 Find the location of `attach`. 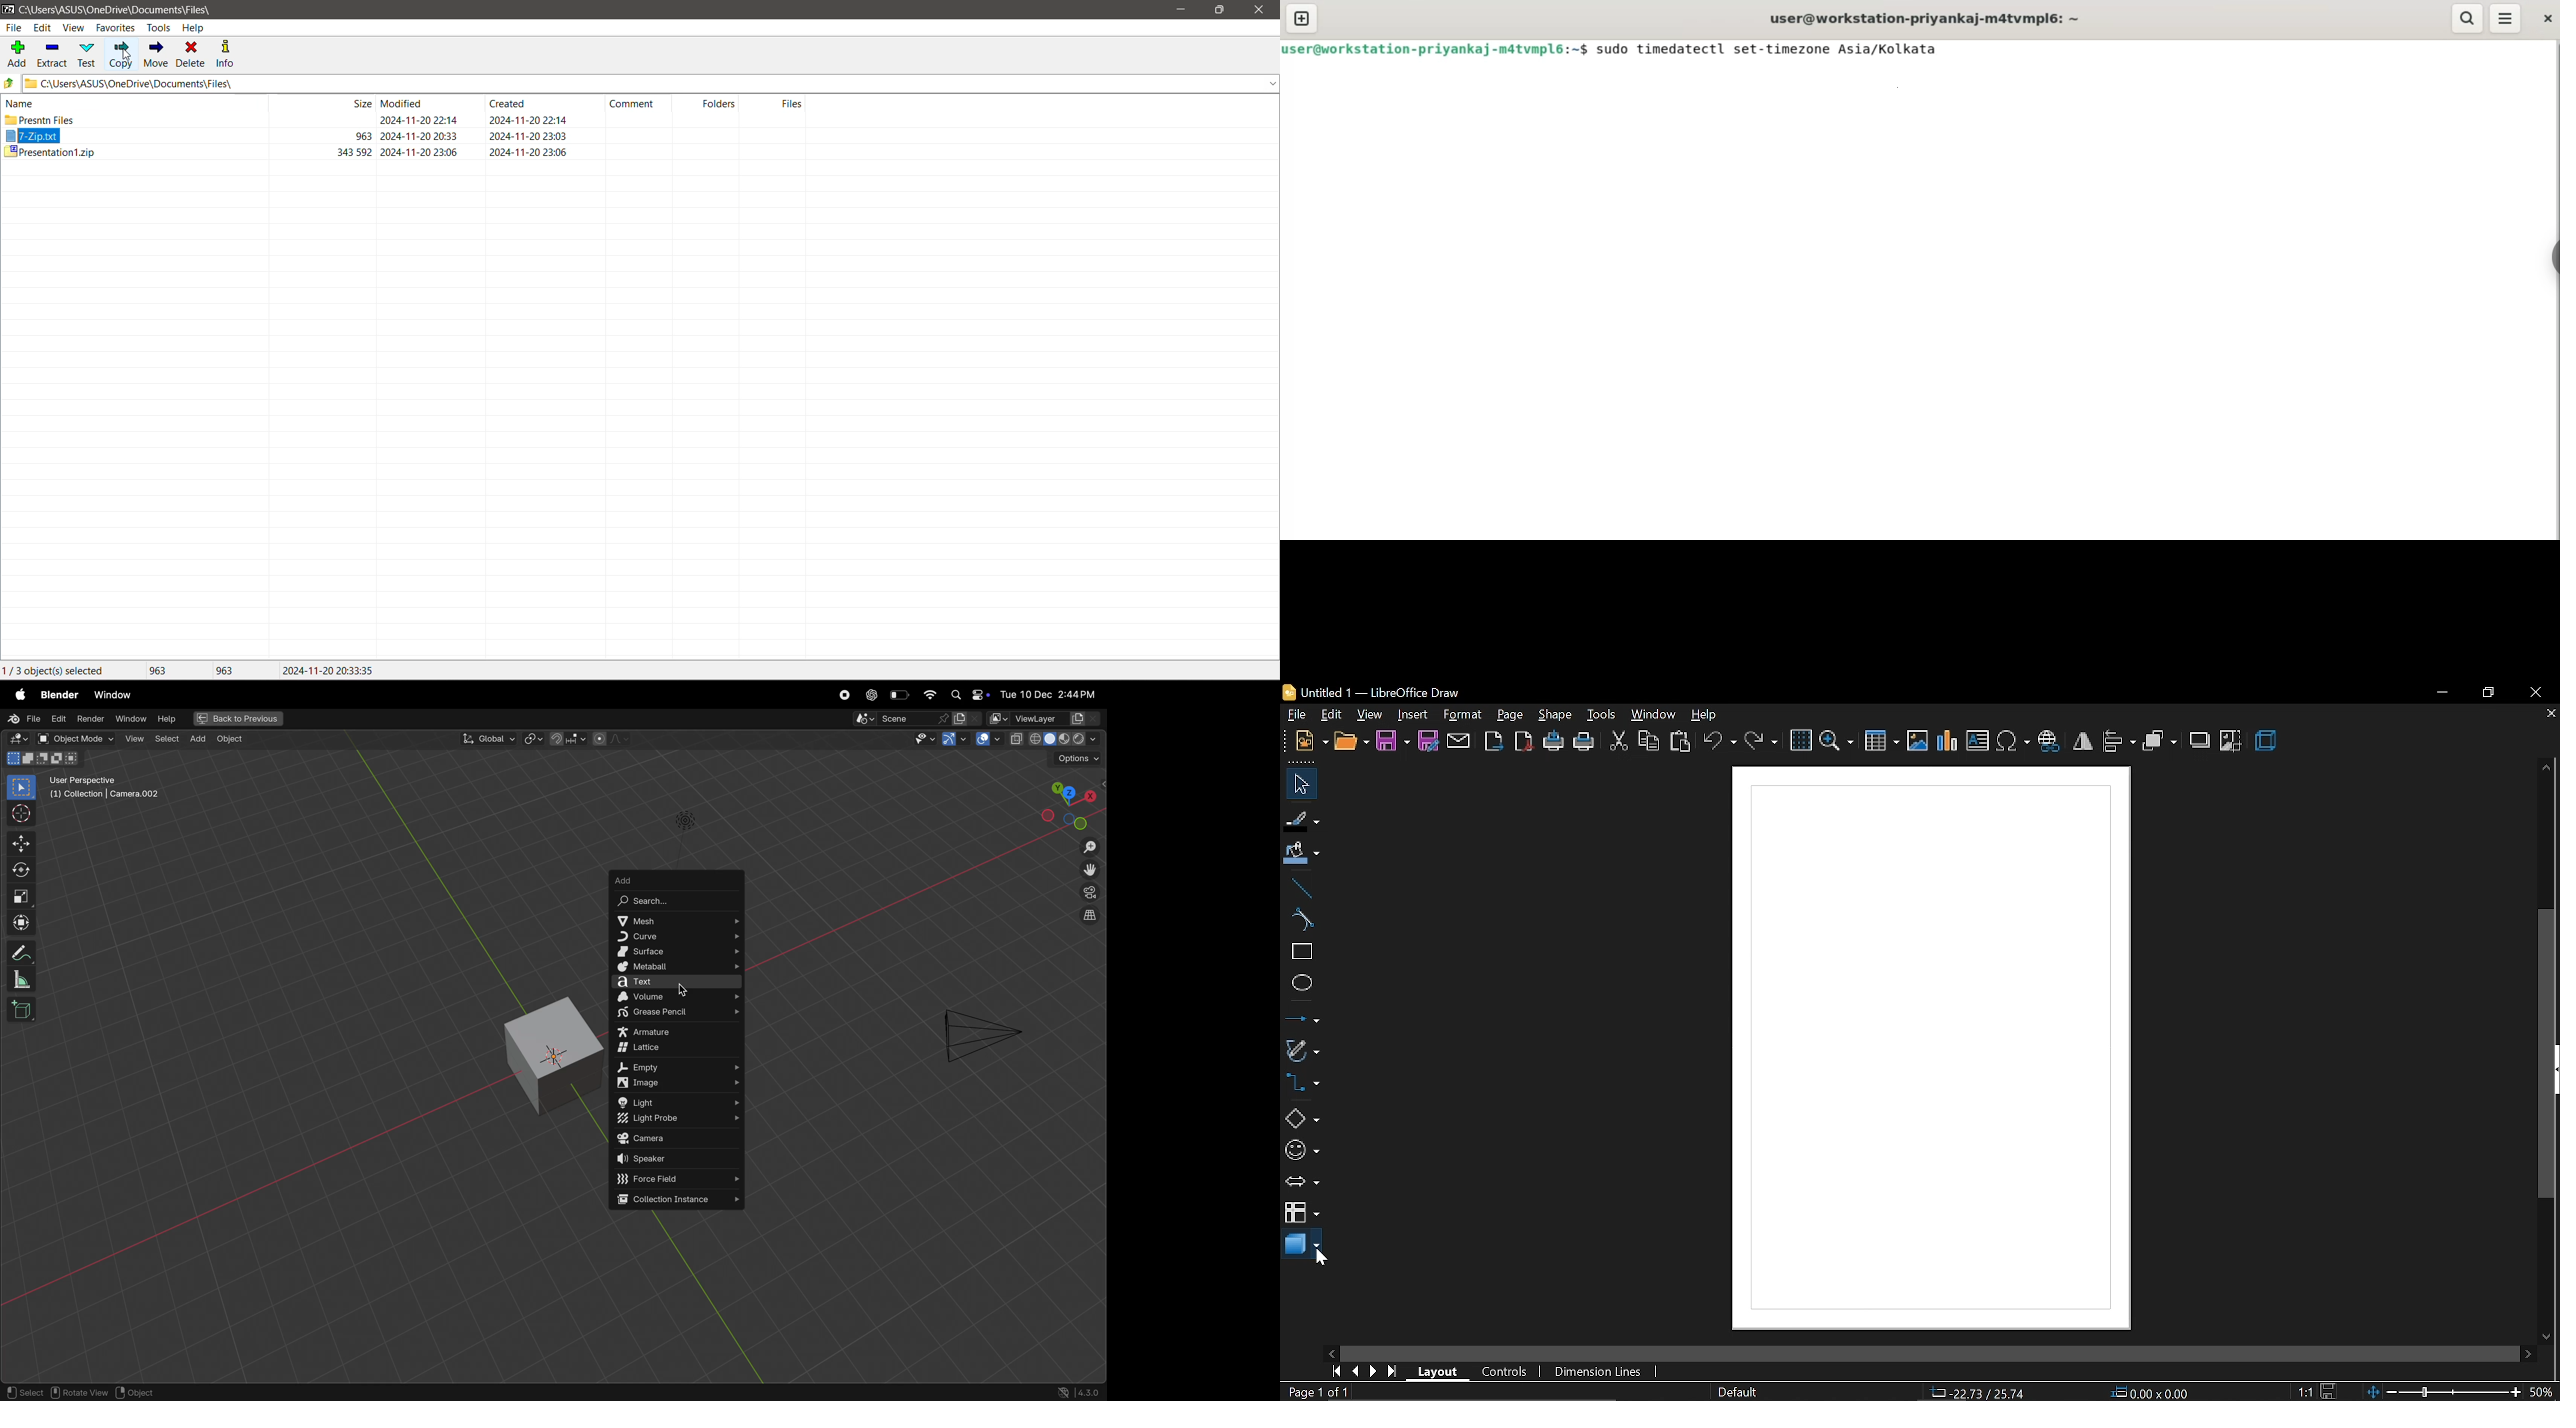

attach is located at coordinates (1460, 741).